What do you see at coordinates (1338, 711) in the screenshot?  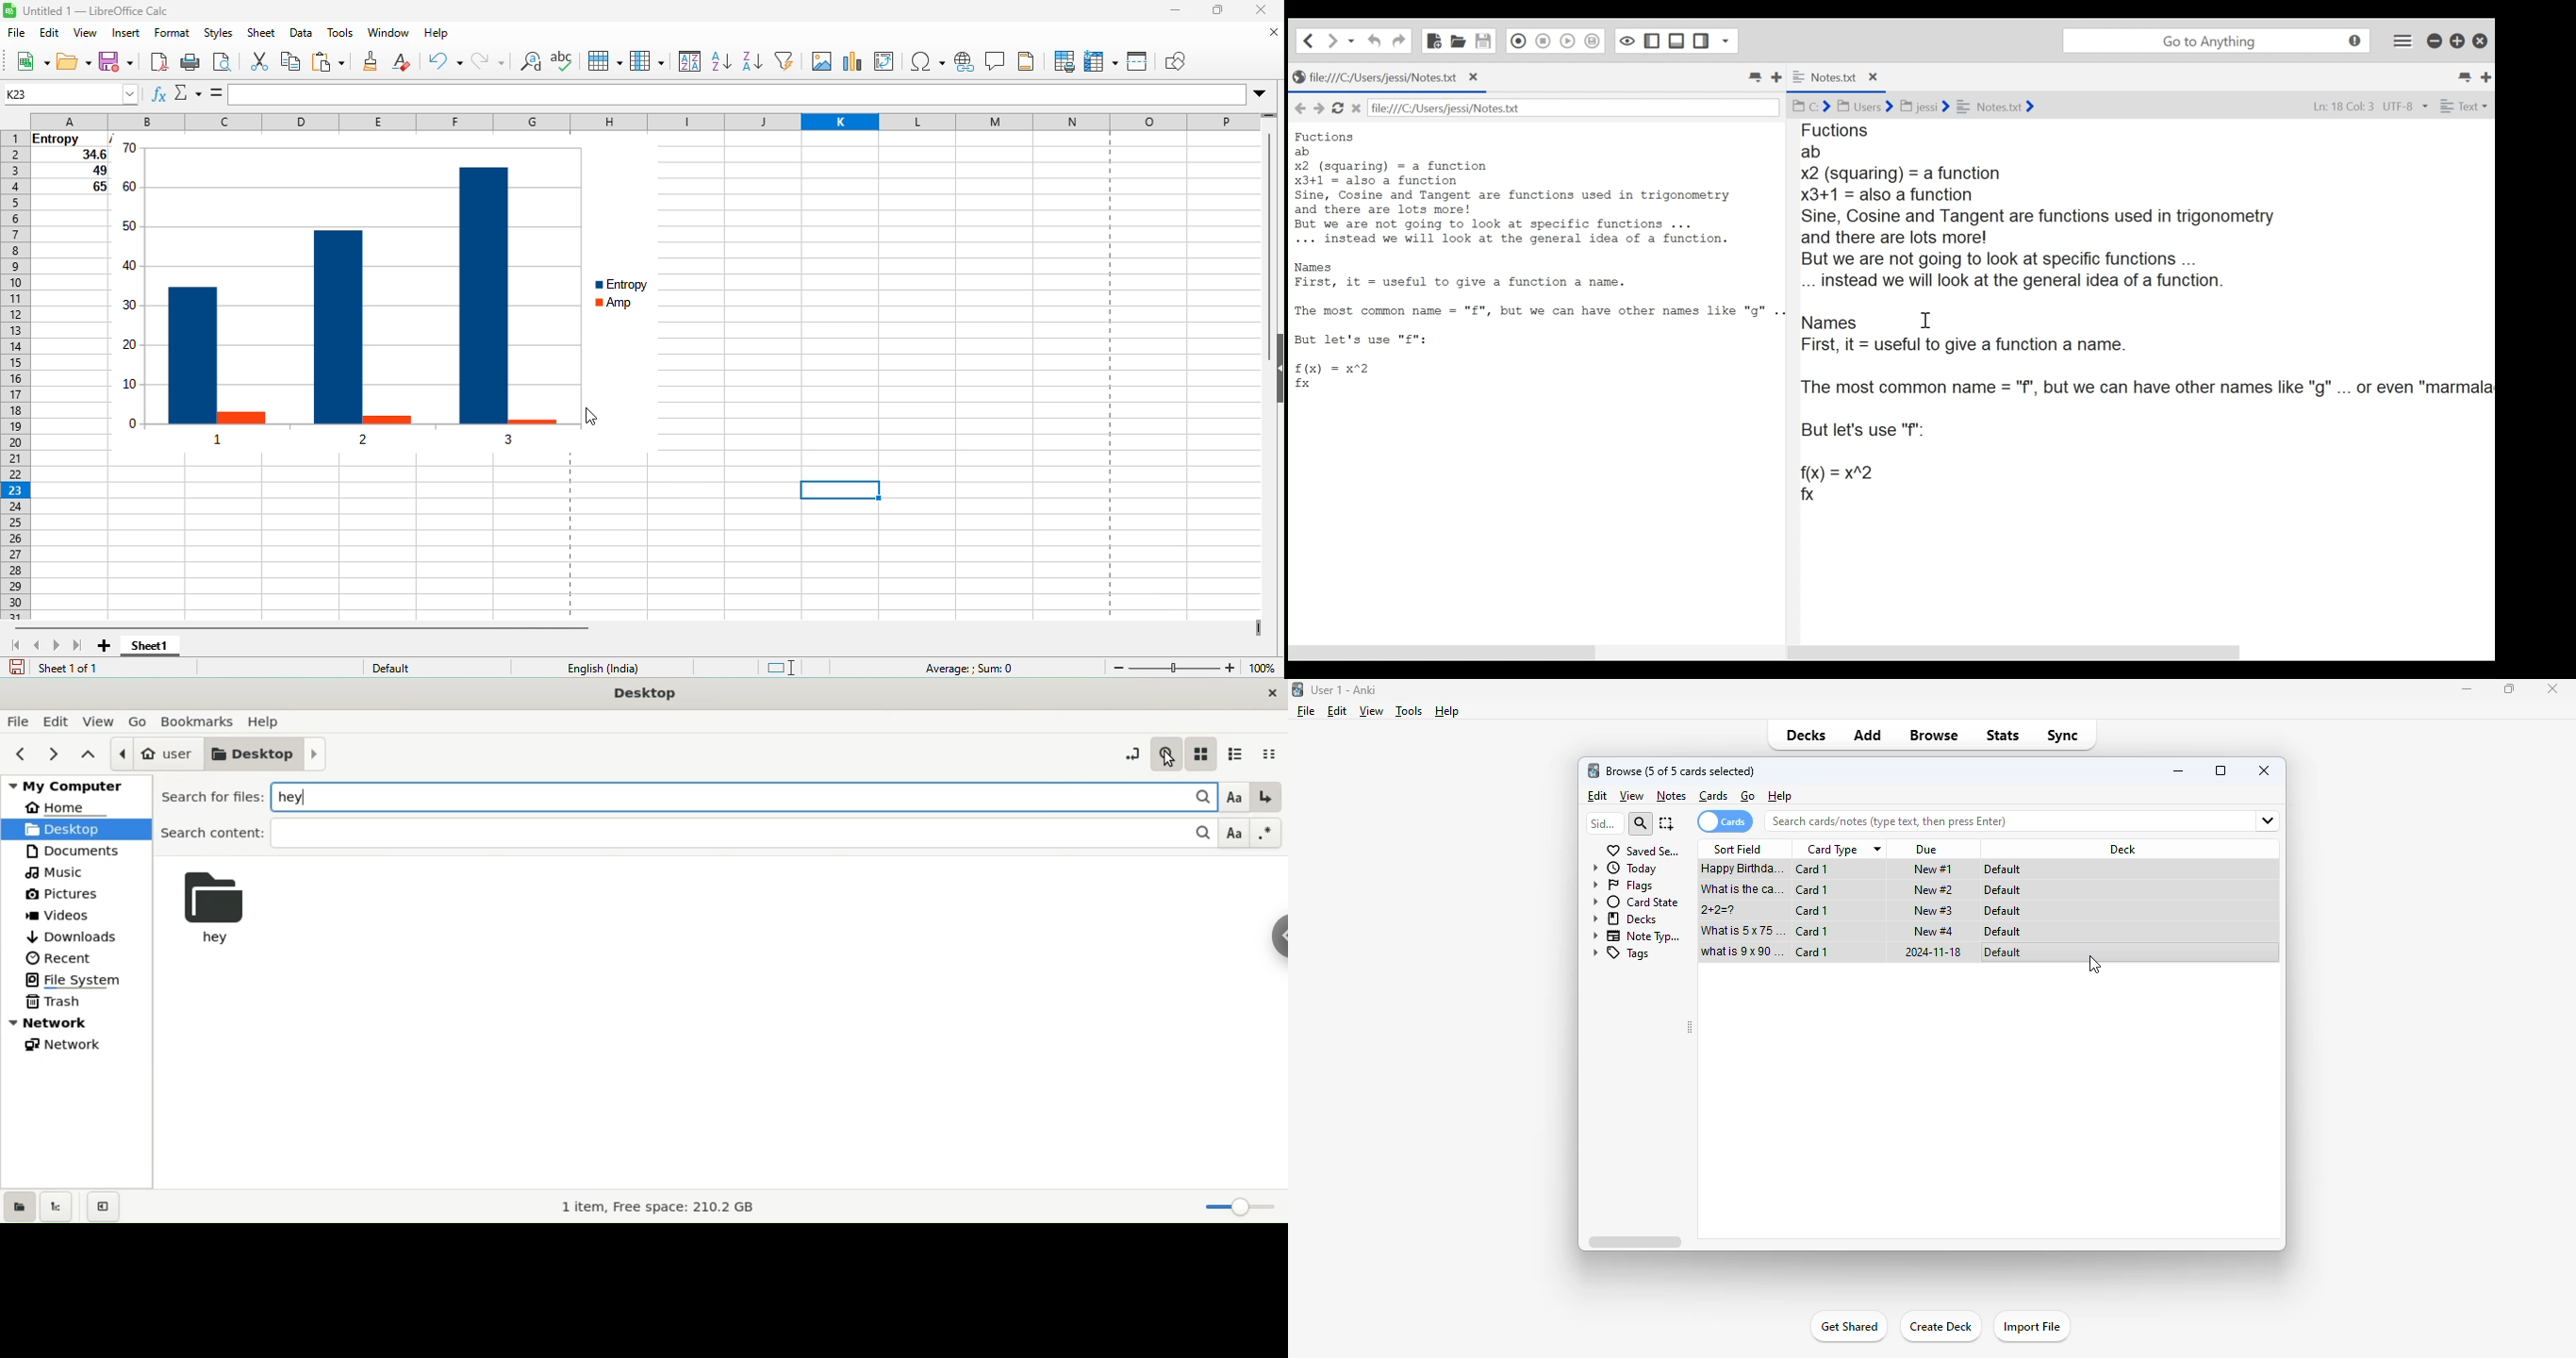 I see `edit` at bounding box center [1338, 711].